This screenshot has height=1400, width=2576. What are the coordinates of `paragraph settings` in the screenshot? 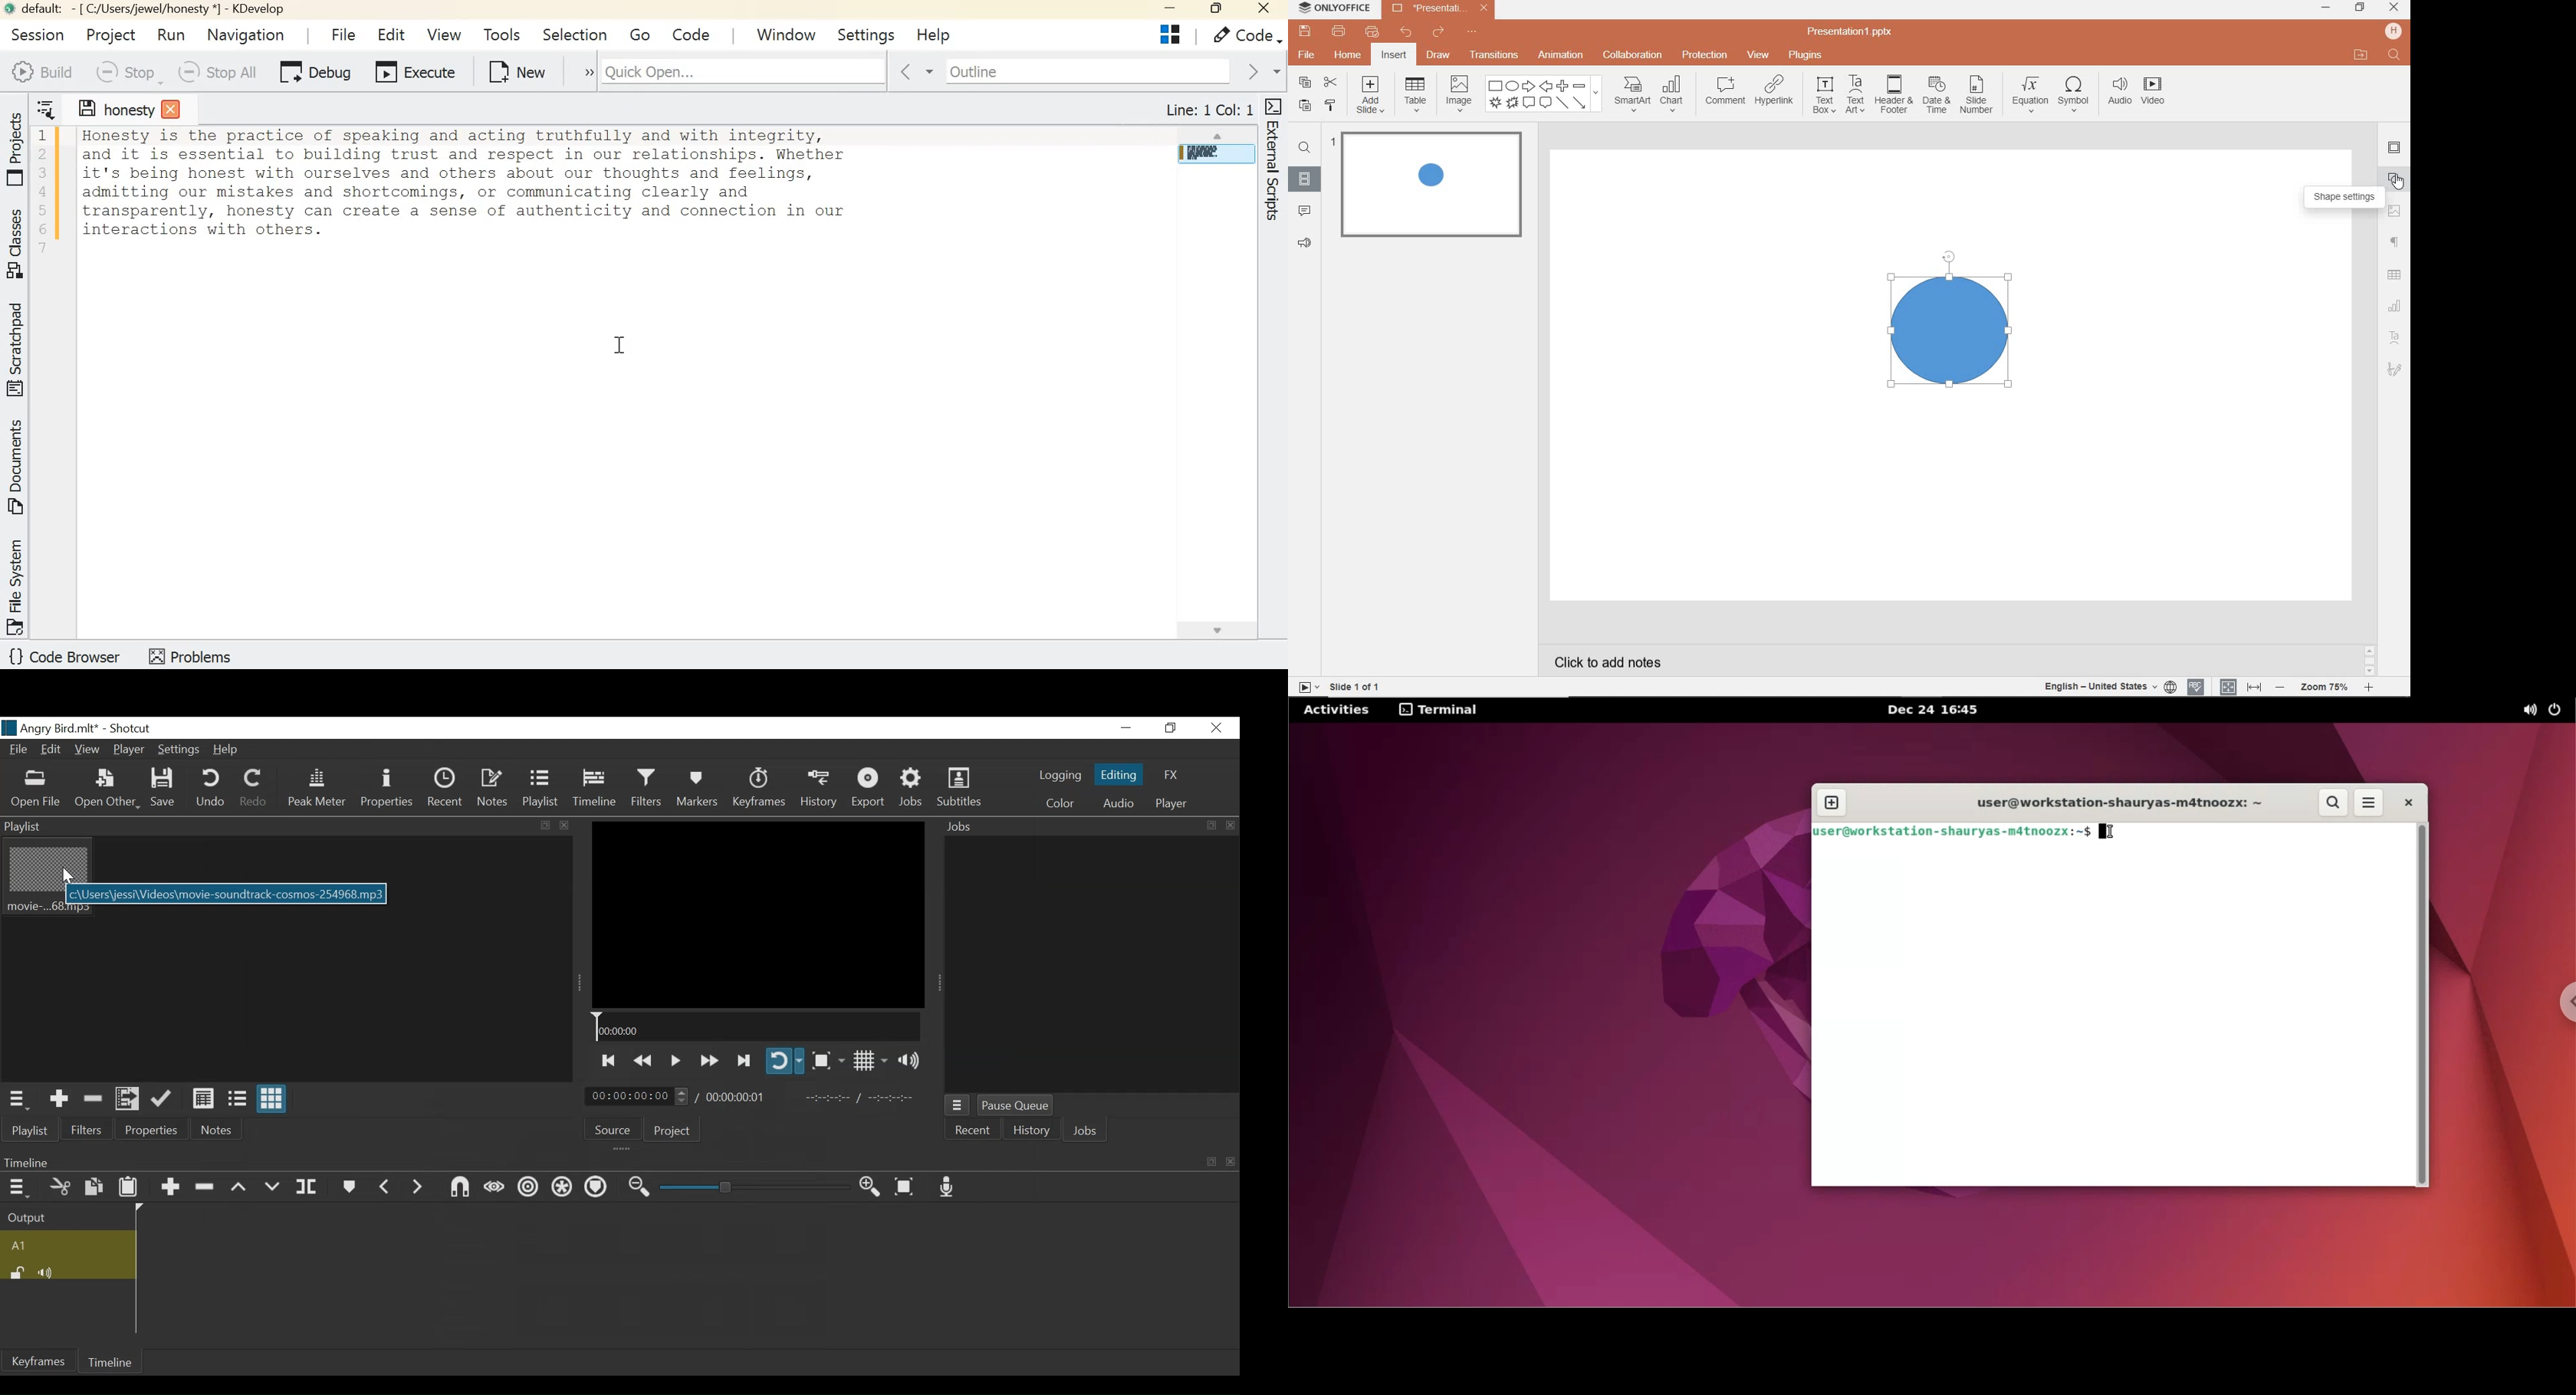 It's located at (2395, 241).